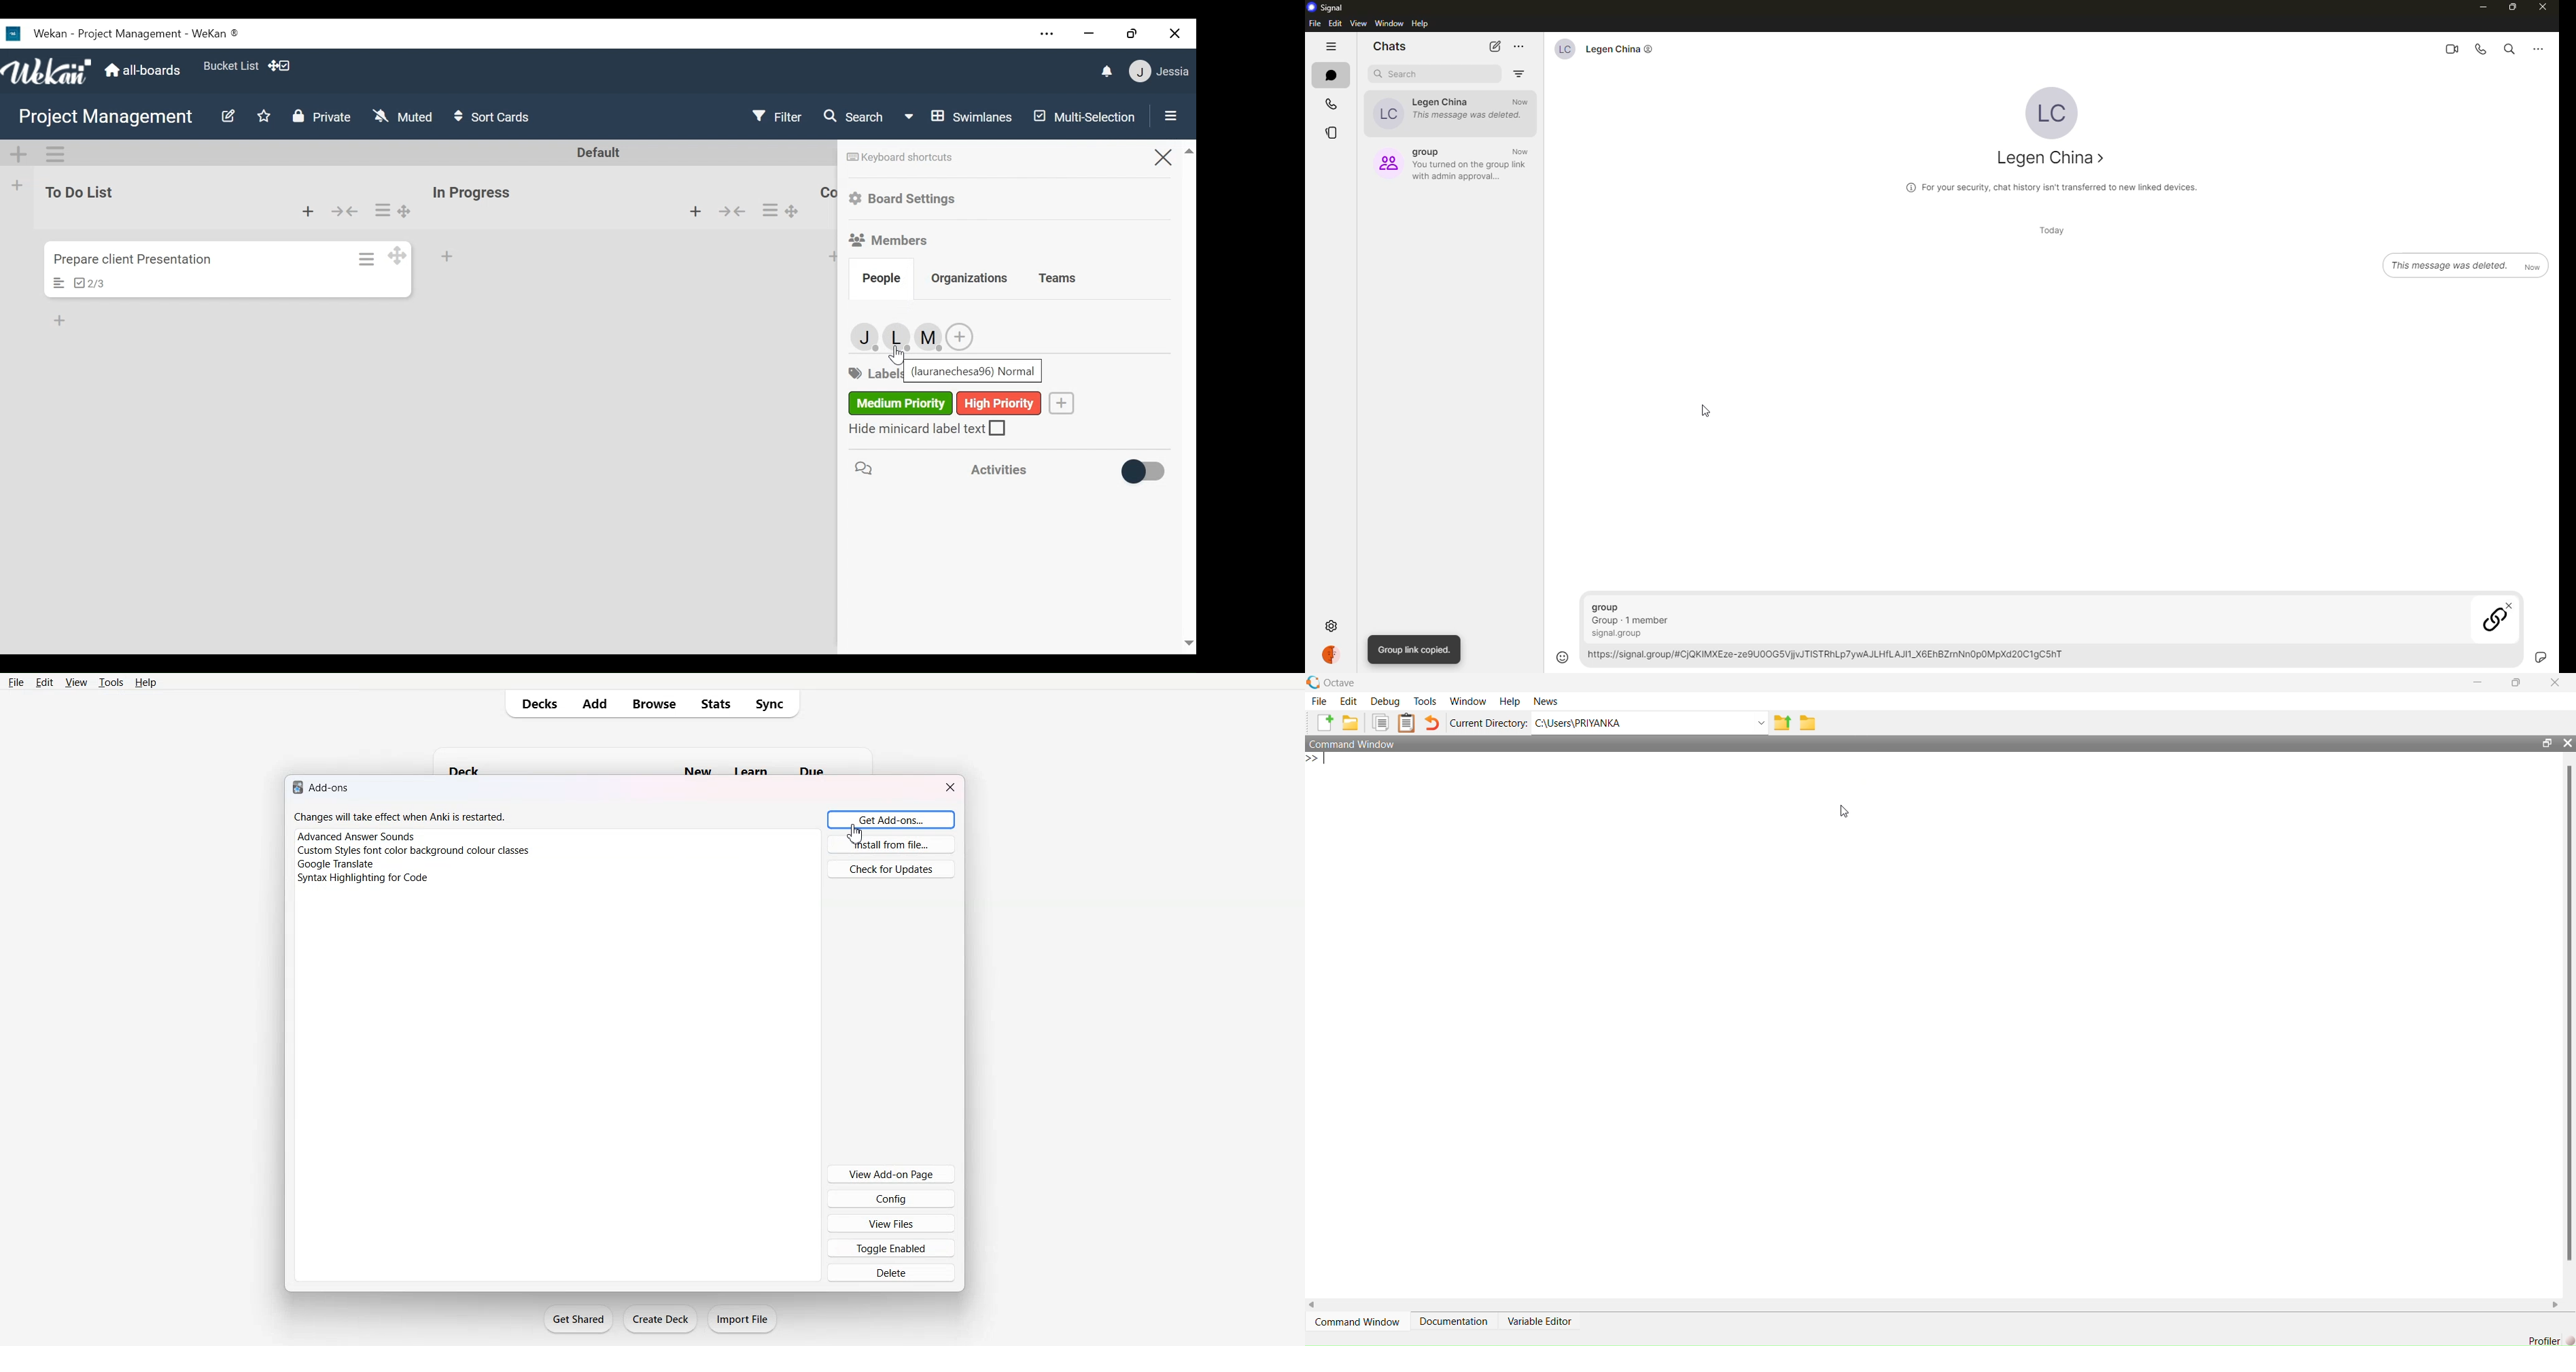 This screenshot has height=1372, width=2576. Describe the element at coordinates (111, 683) in the screenshot. I see `Tools` at that location.